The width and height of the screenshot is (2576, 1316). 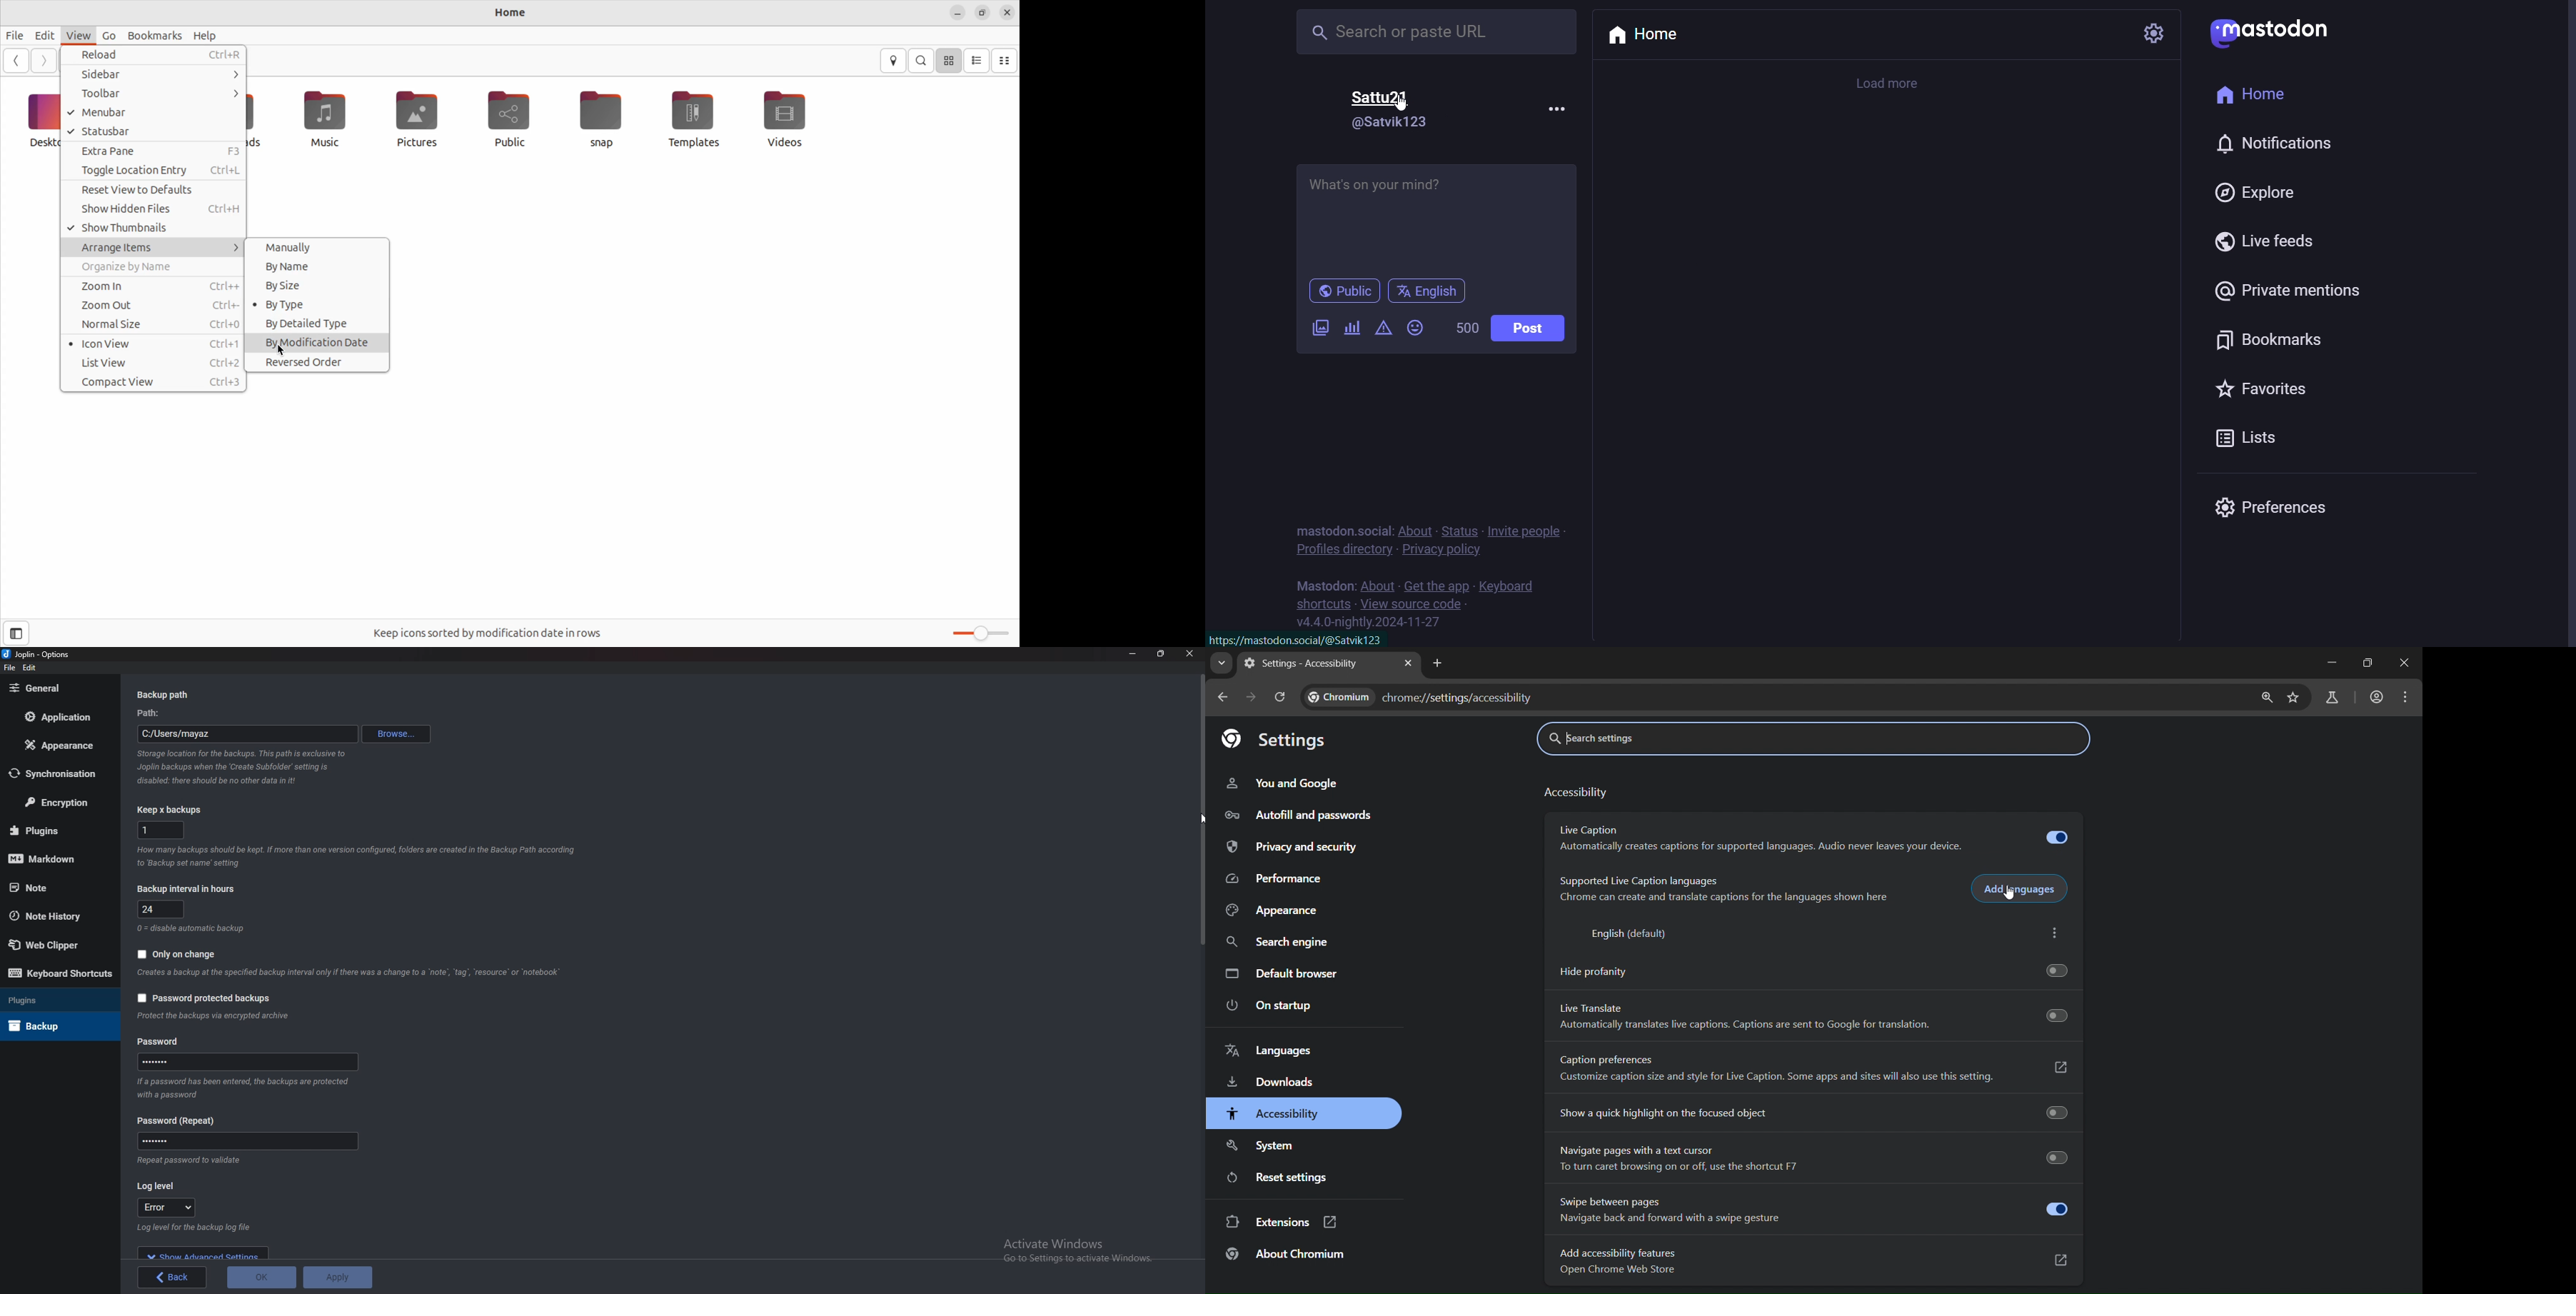 I want to click on settings, so click(x=1282, y=740).